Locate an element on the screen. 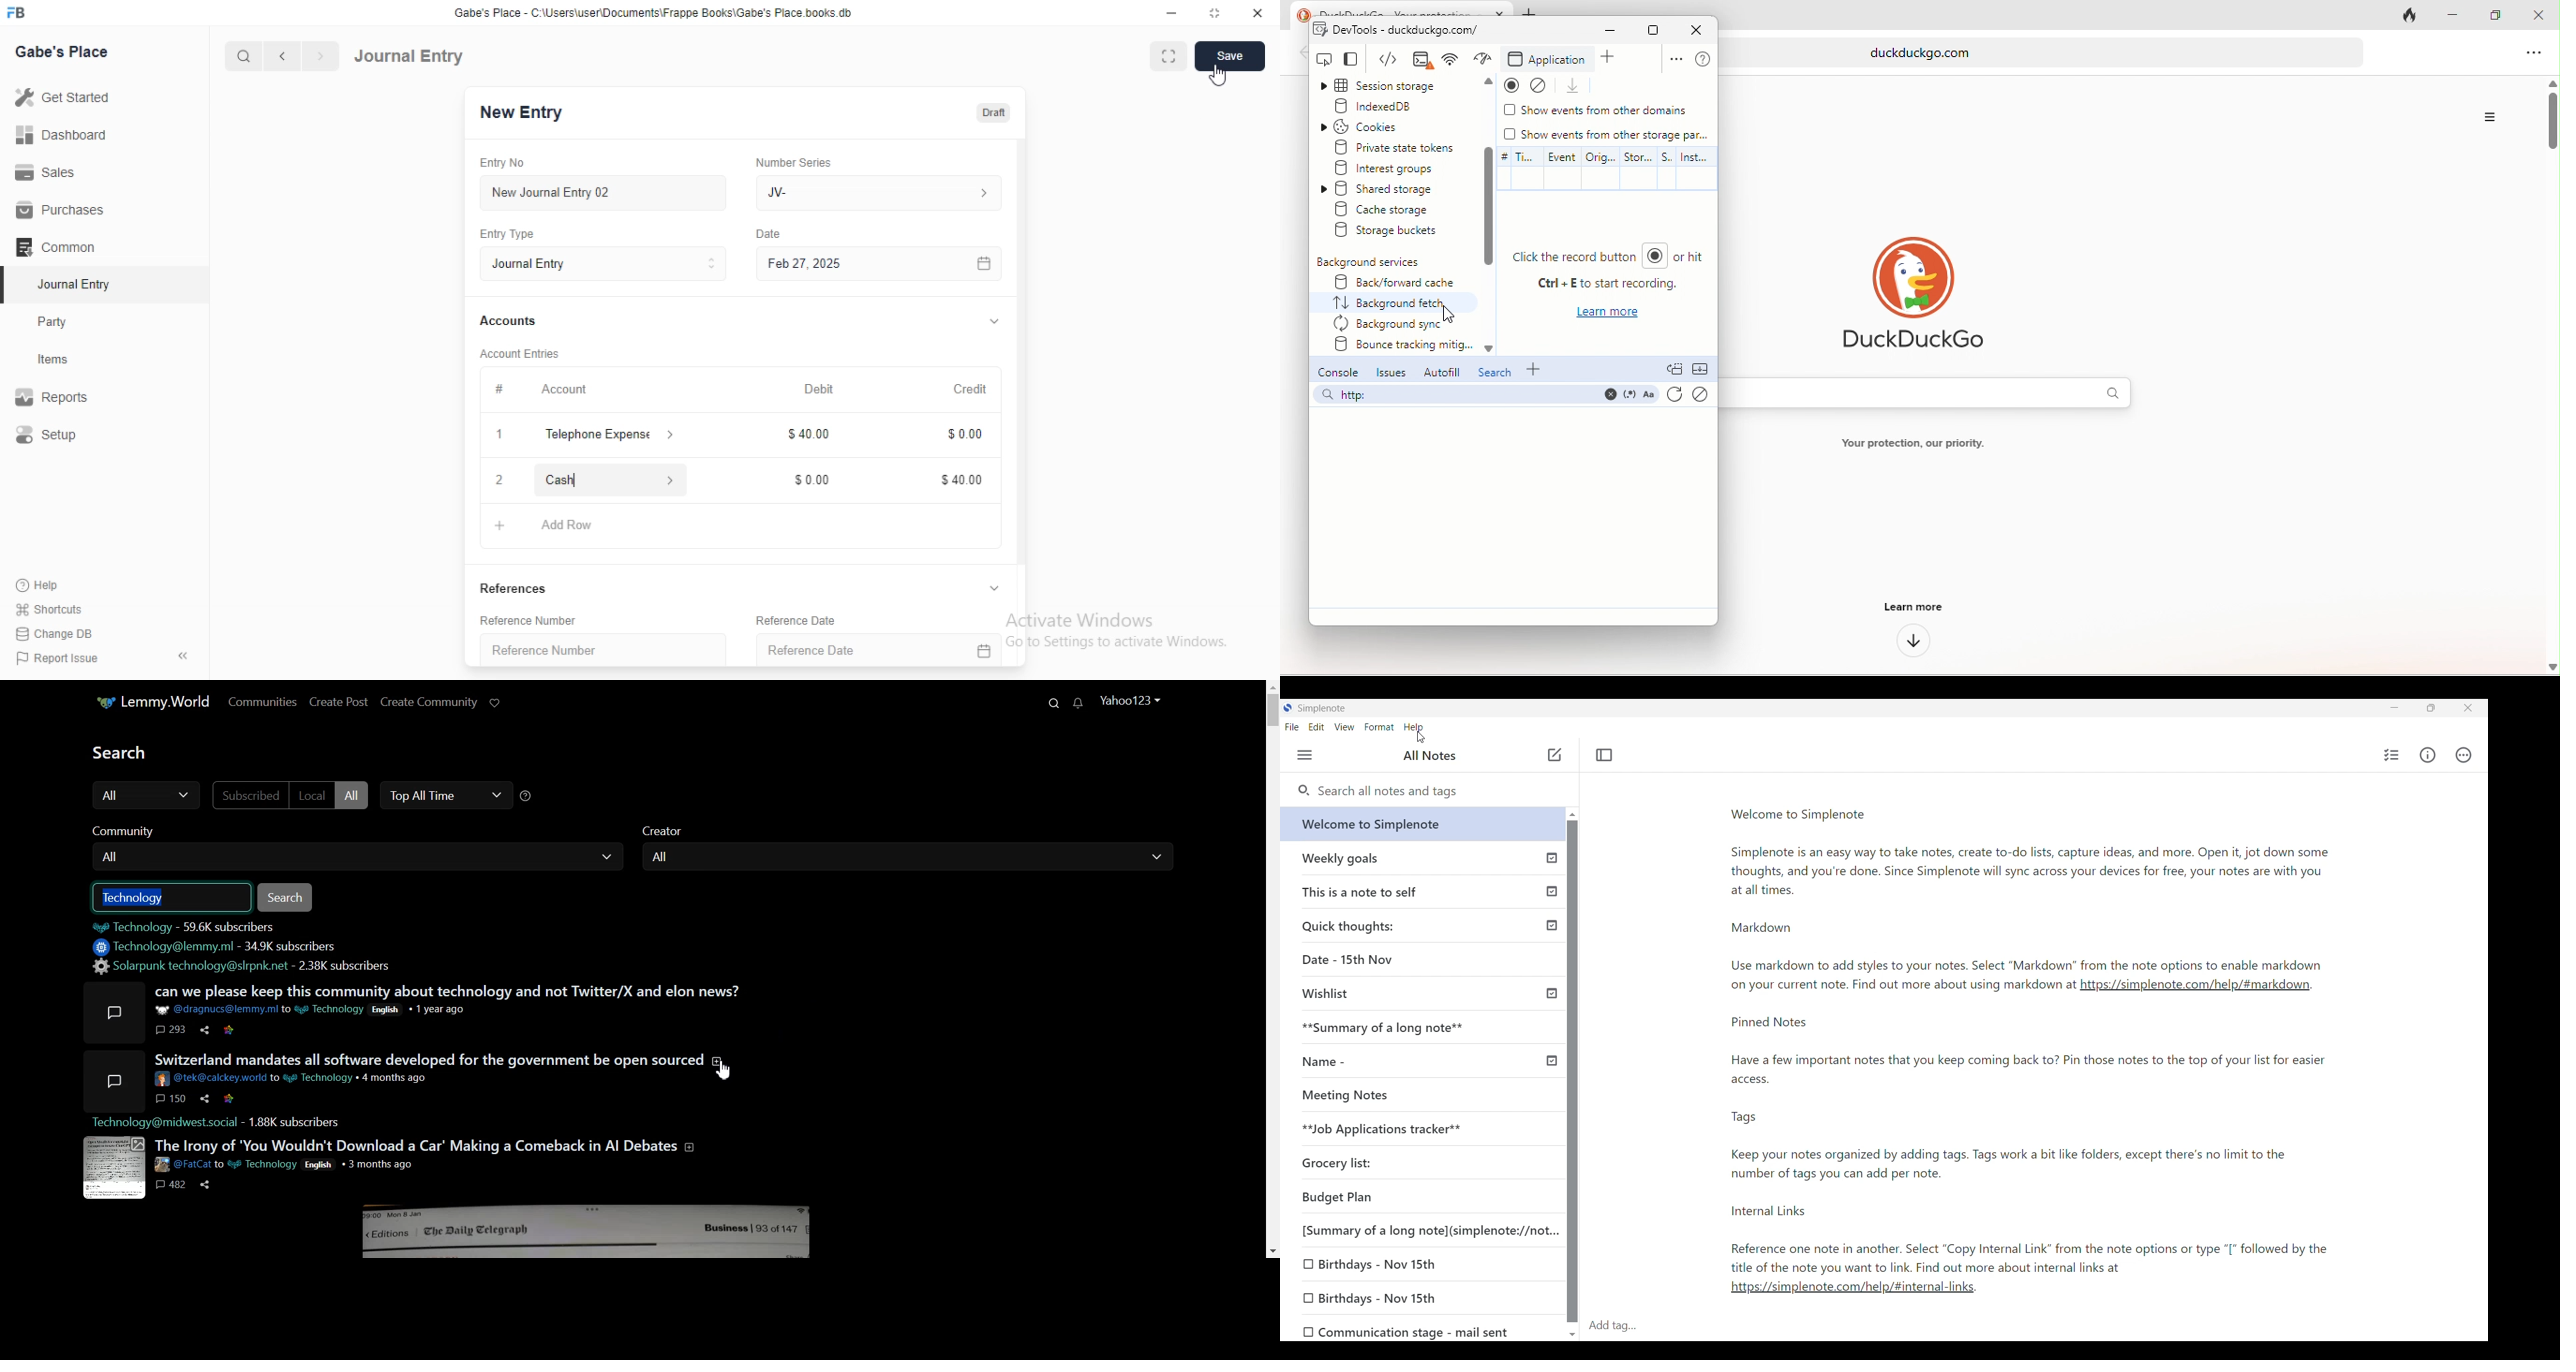 This screenshot has height=1372, width=2576. Cursor is located at coordinates (725, 1072).